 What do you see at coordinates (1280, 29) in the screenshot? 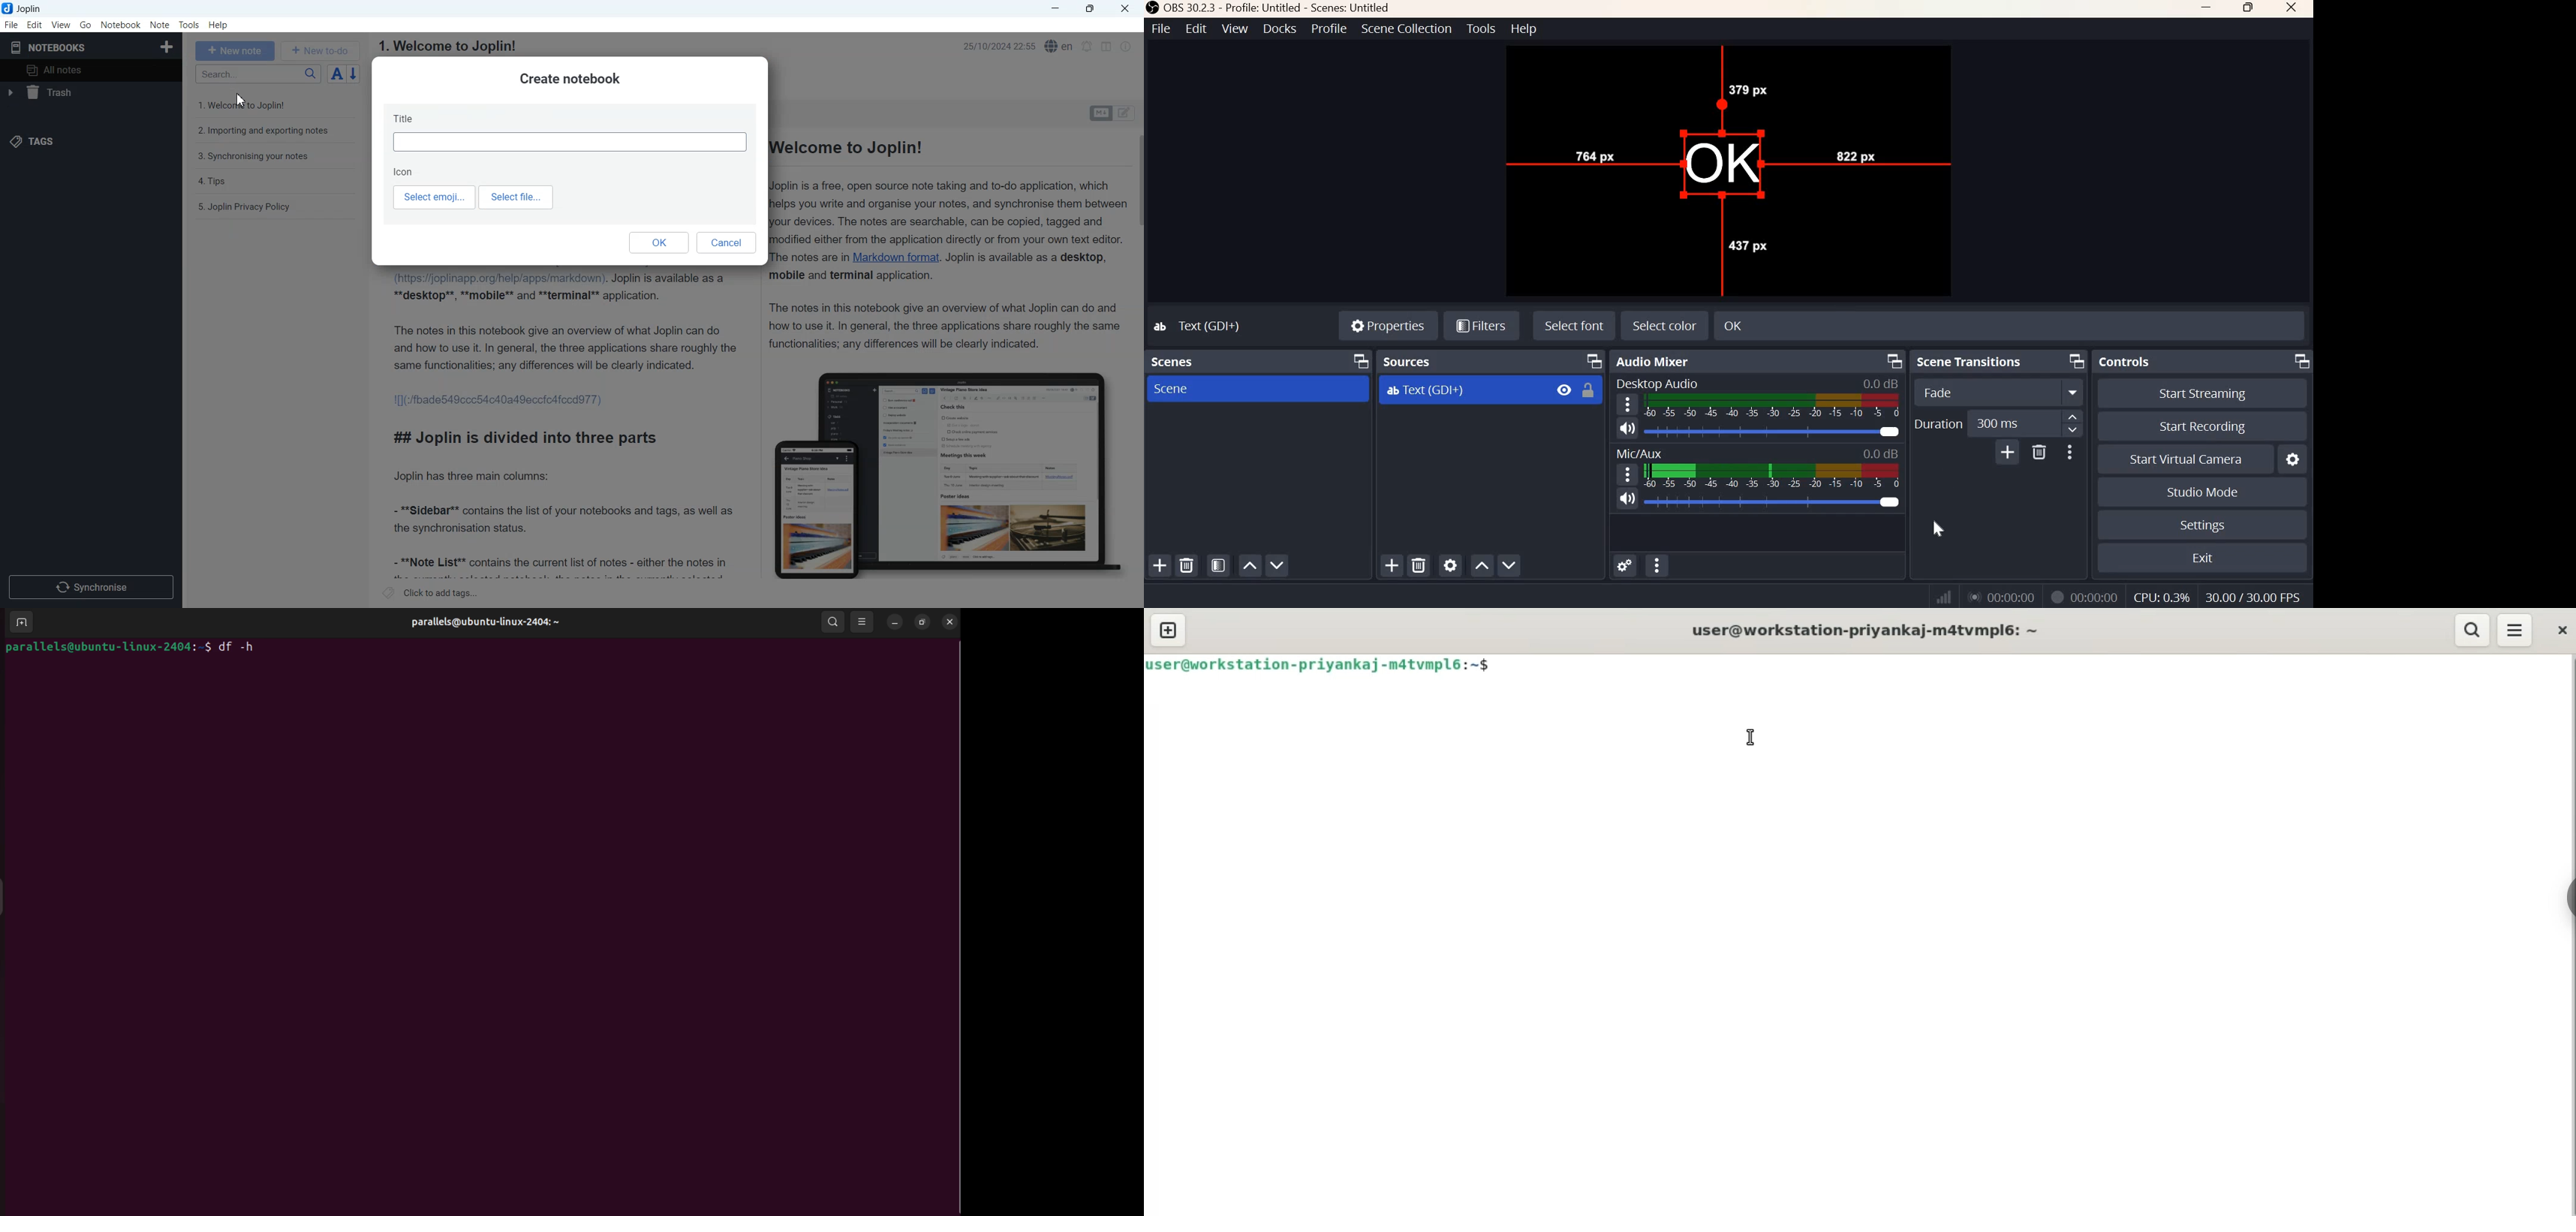
I see `Docks` at bounding box center [1280, 29].